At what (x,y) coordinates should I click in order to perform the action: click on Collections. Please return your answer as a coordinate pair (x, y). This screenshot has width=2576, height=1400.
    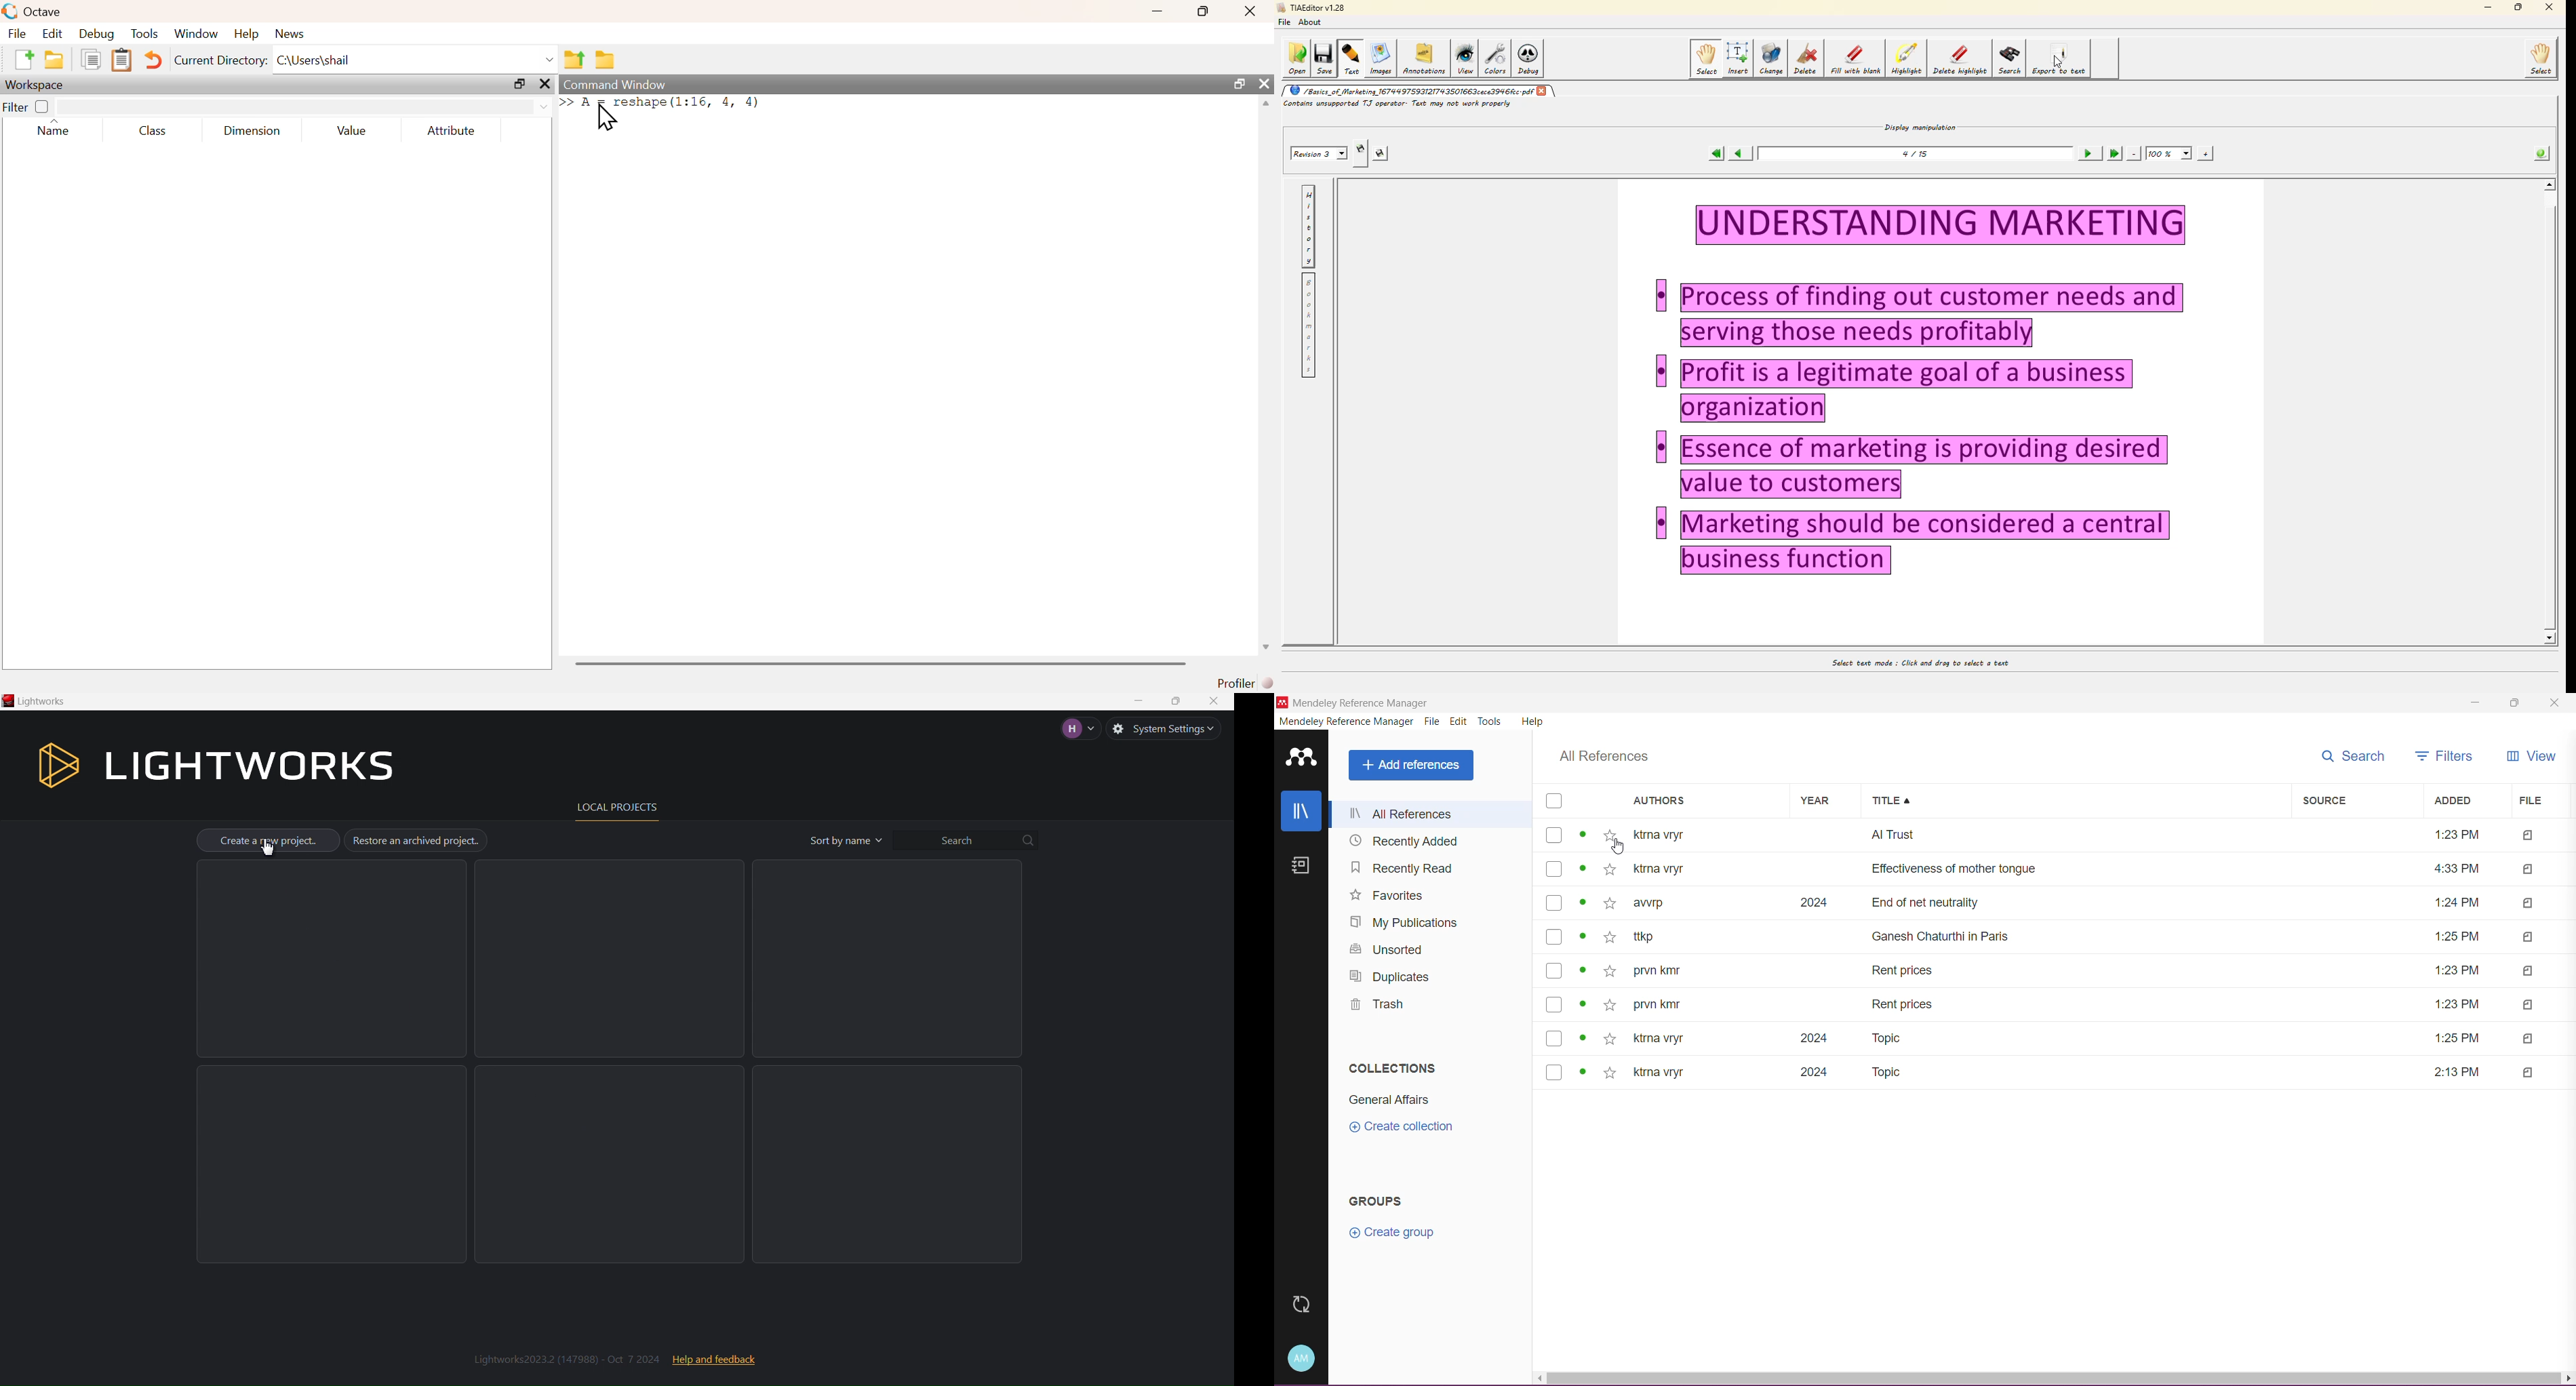
    Looking at the image, I should click on (1392, 1067).